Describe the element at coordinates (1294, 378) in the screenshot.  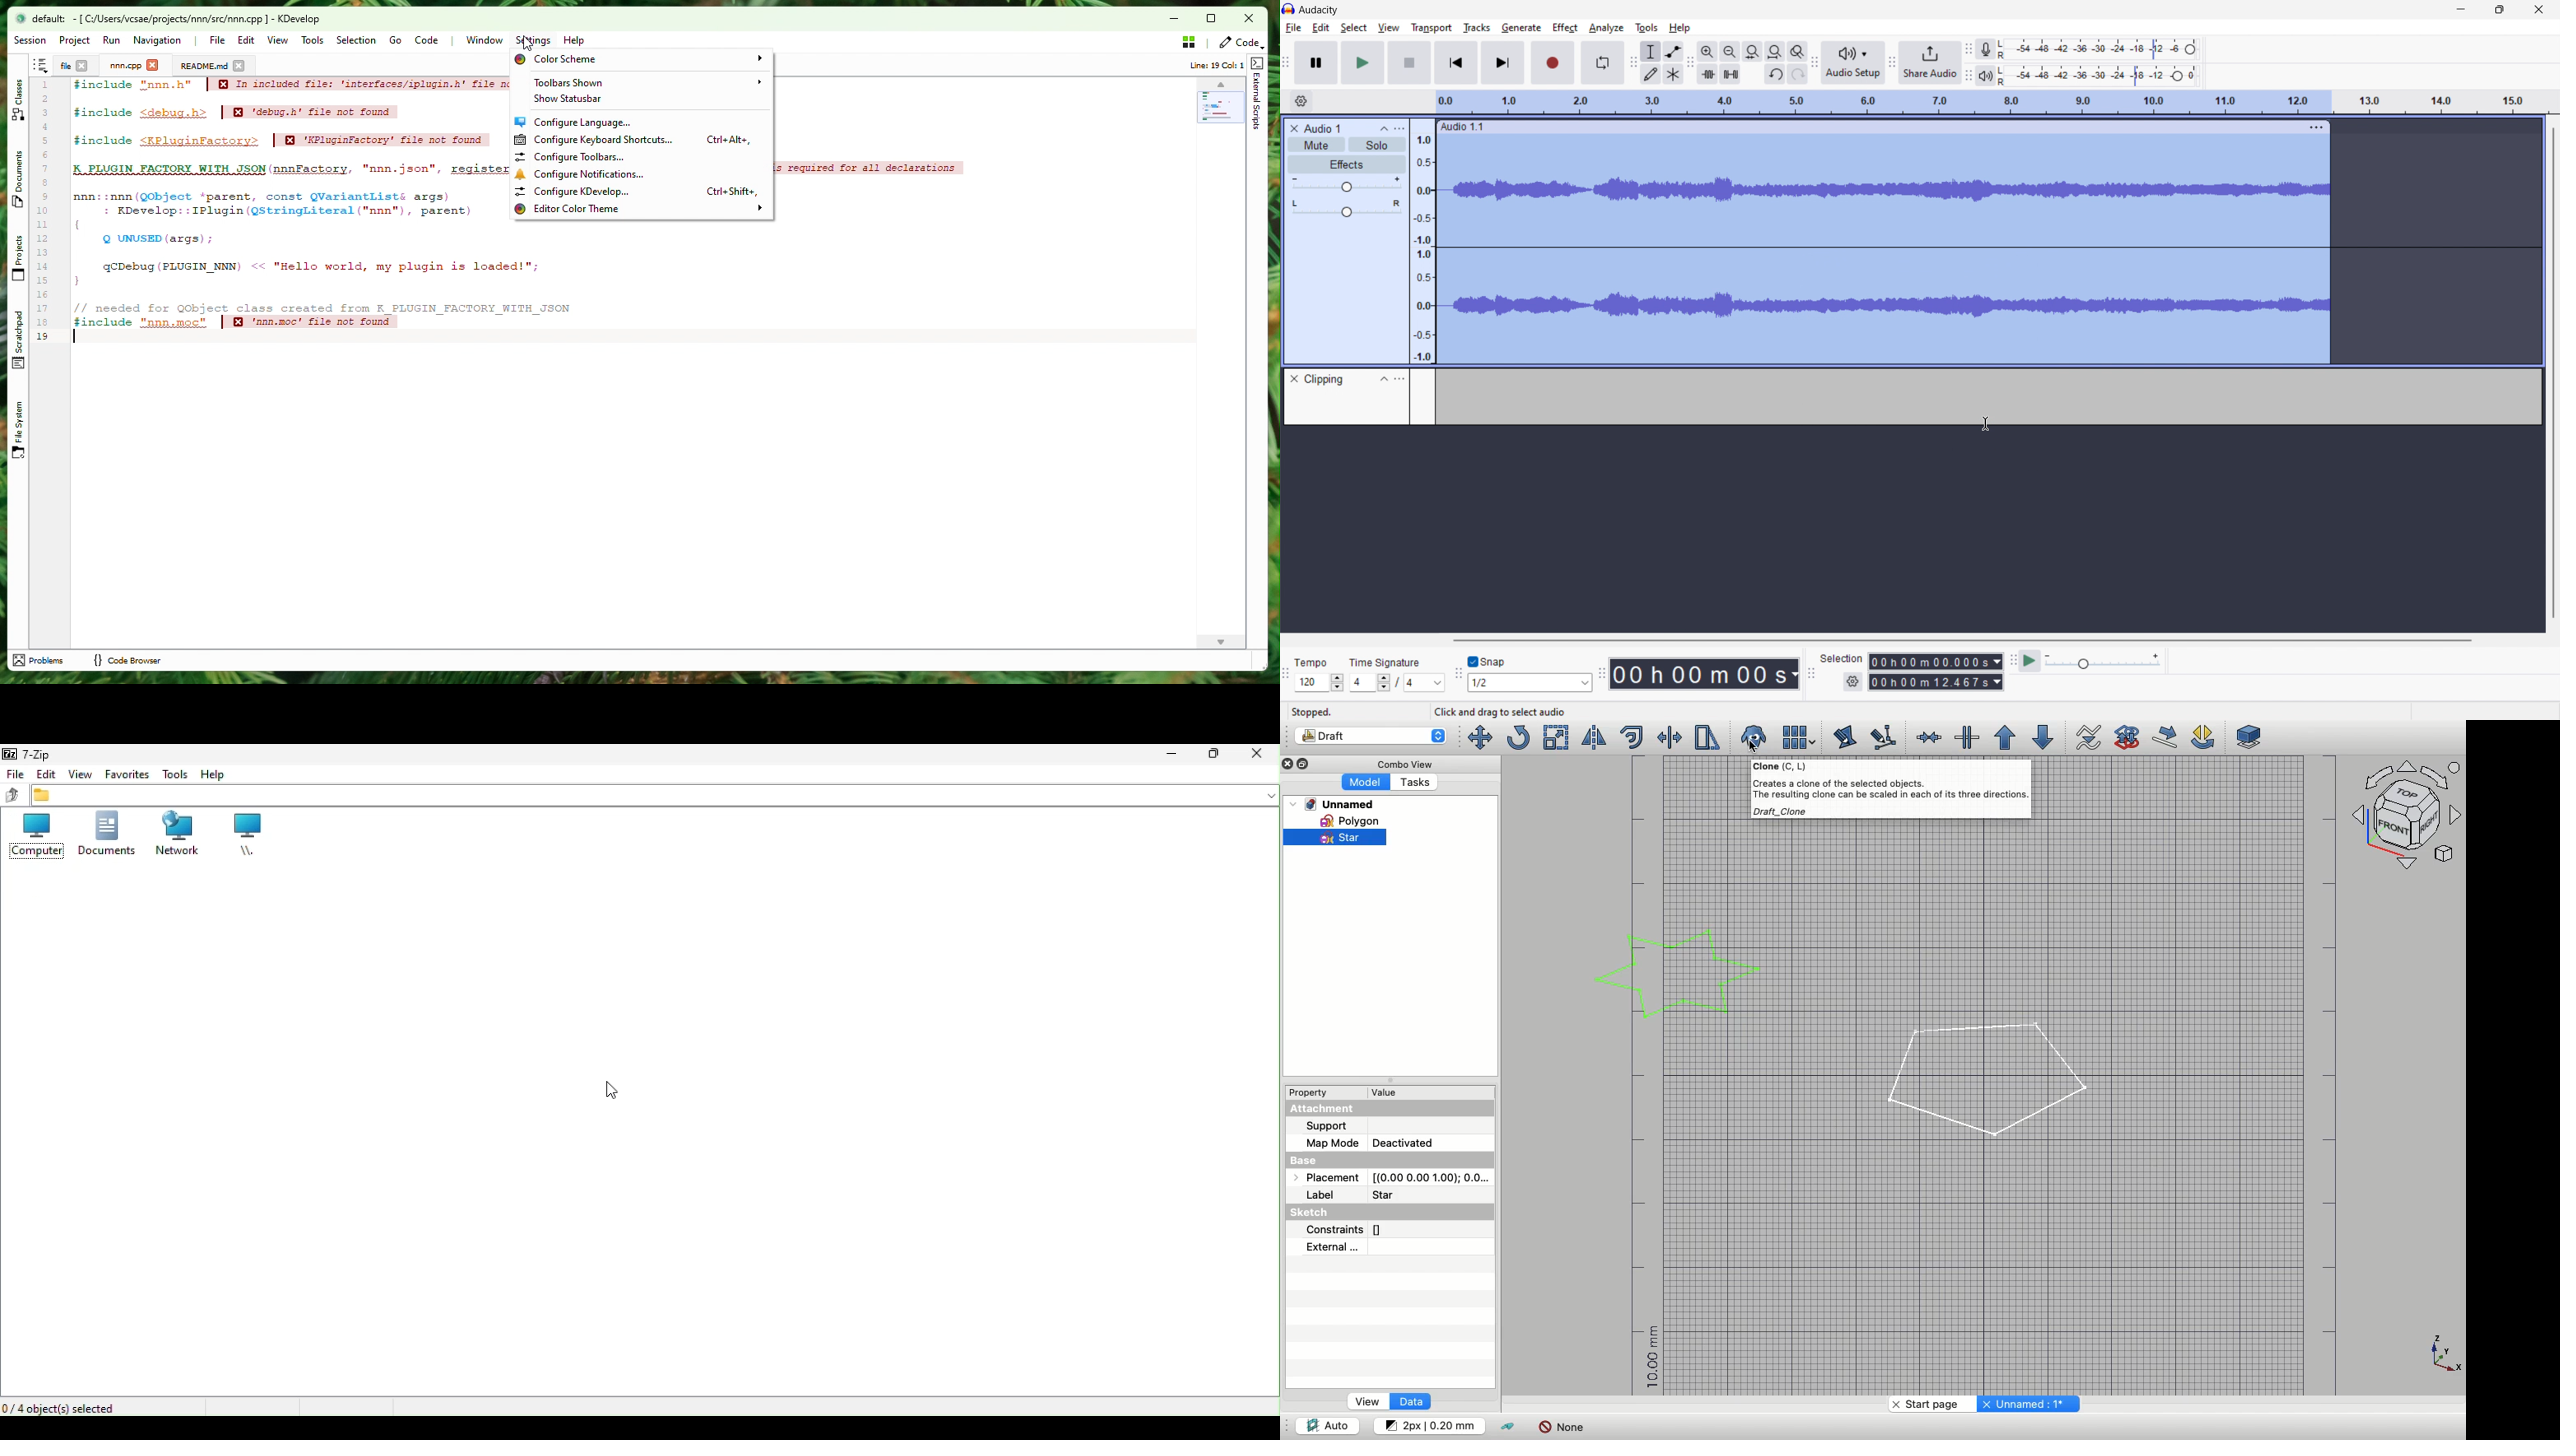
I see `delete` at that location.